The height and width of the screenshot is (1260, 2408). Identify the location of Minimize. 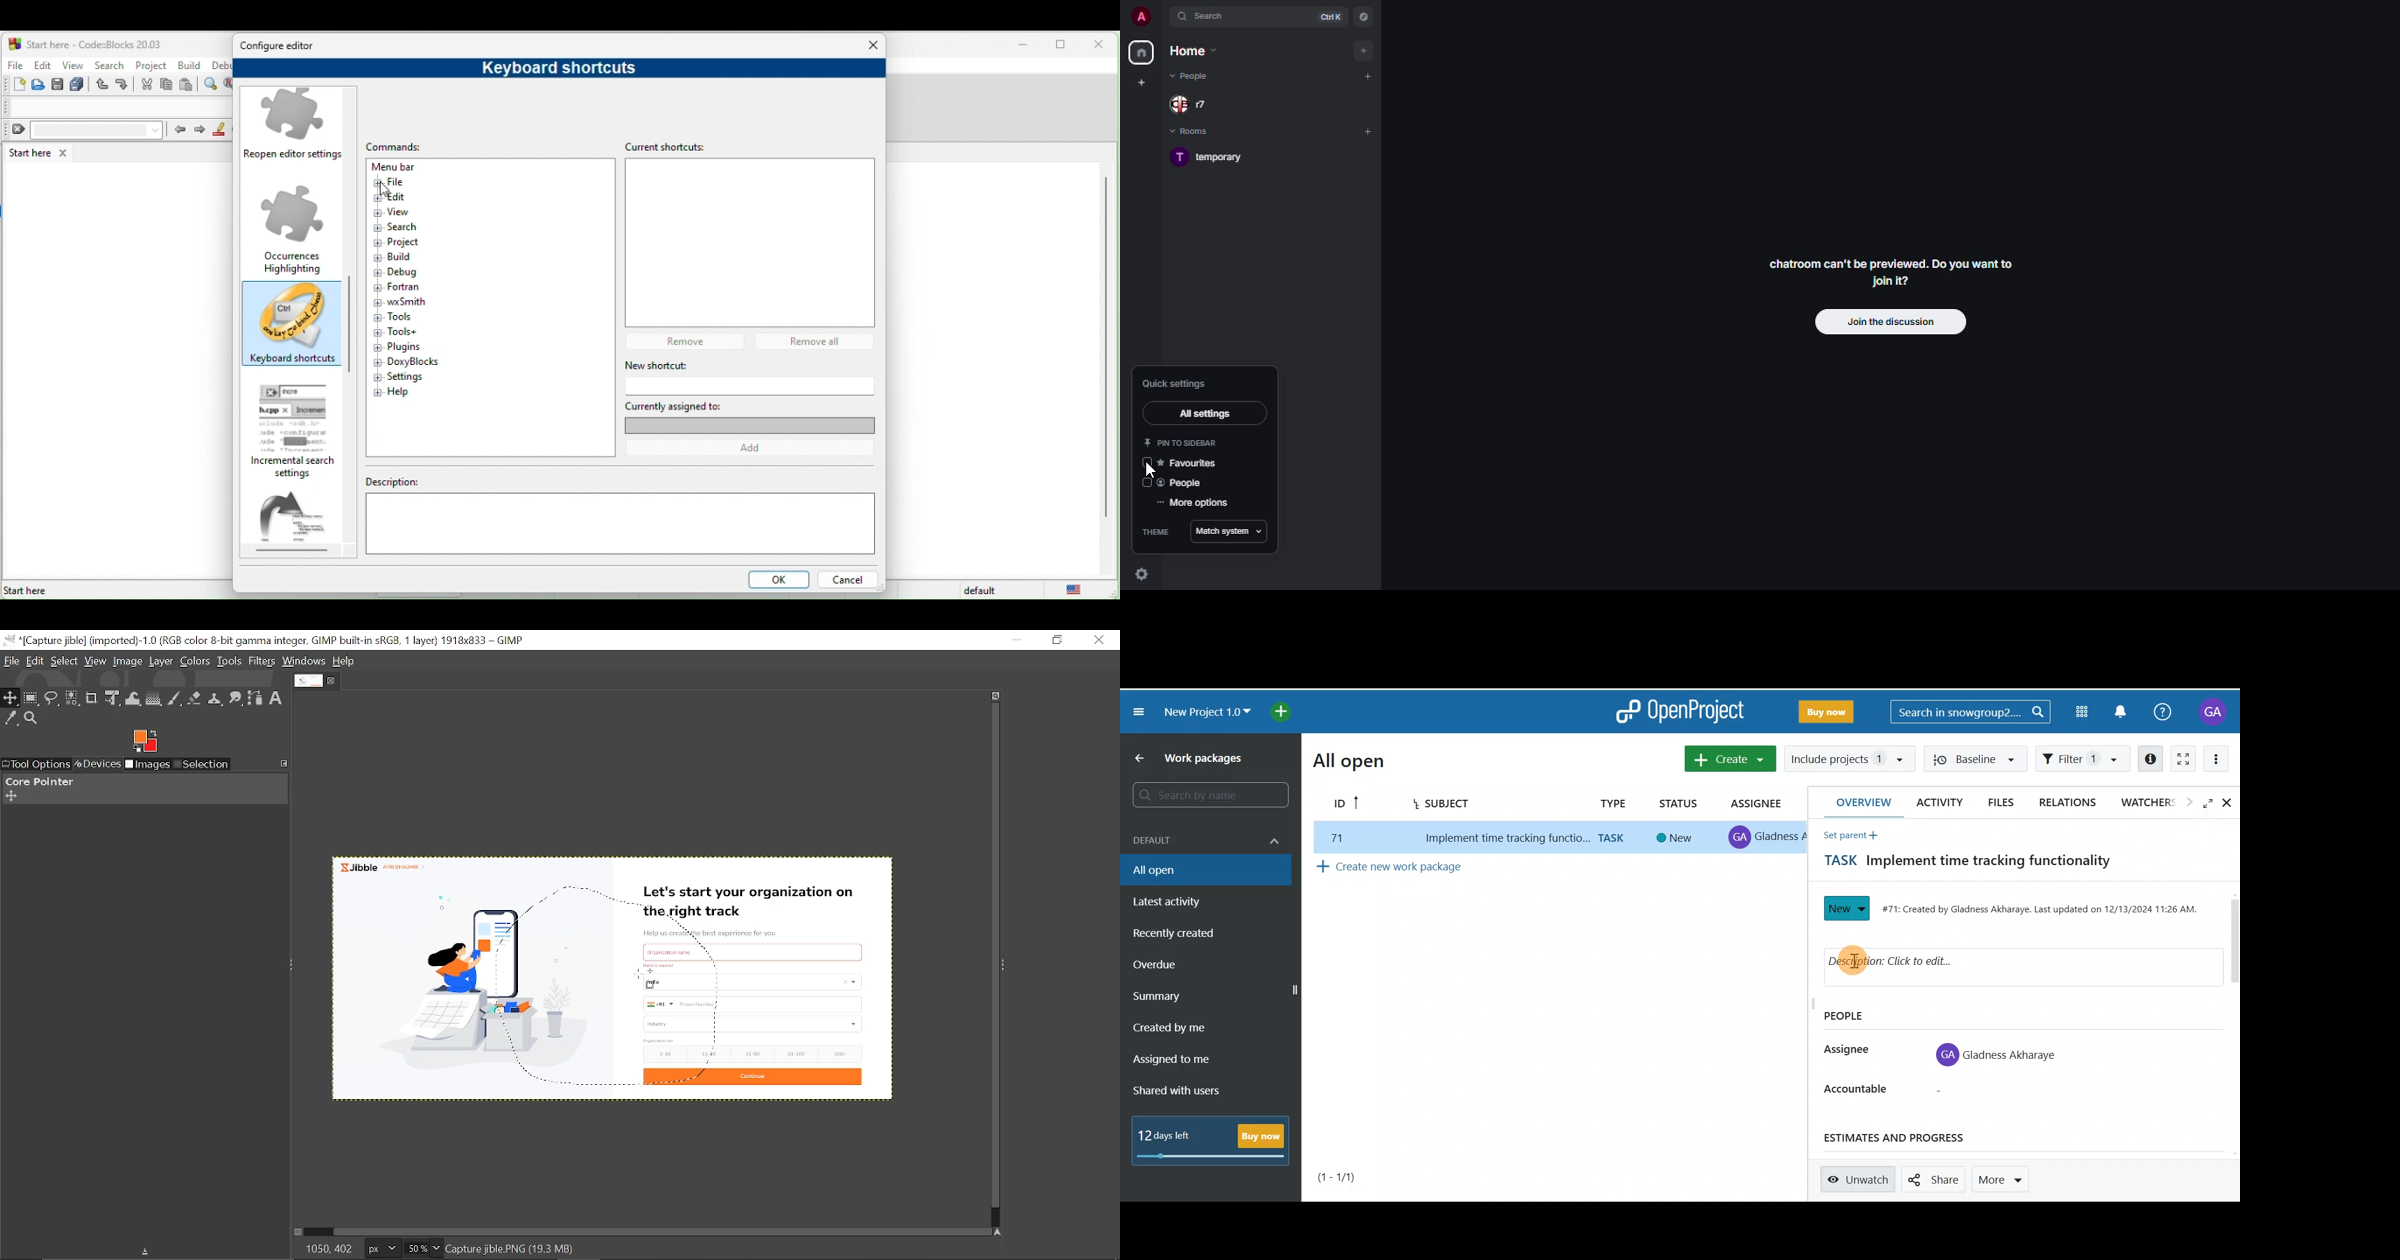
(1016, 639).